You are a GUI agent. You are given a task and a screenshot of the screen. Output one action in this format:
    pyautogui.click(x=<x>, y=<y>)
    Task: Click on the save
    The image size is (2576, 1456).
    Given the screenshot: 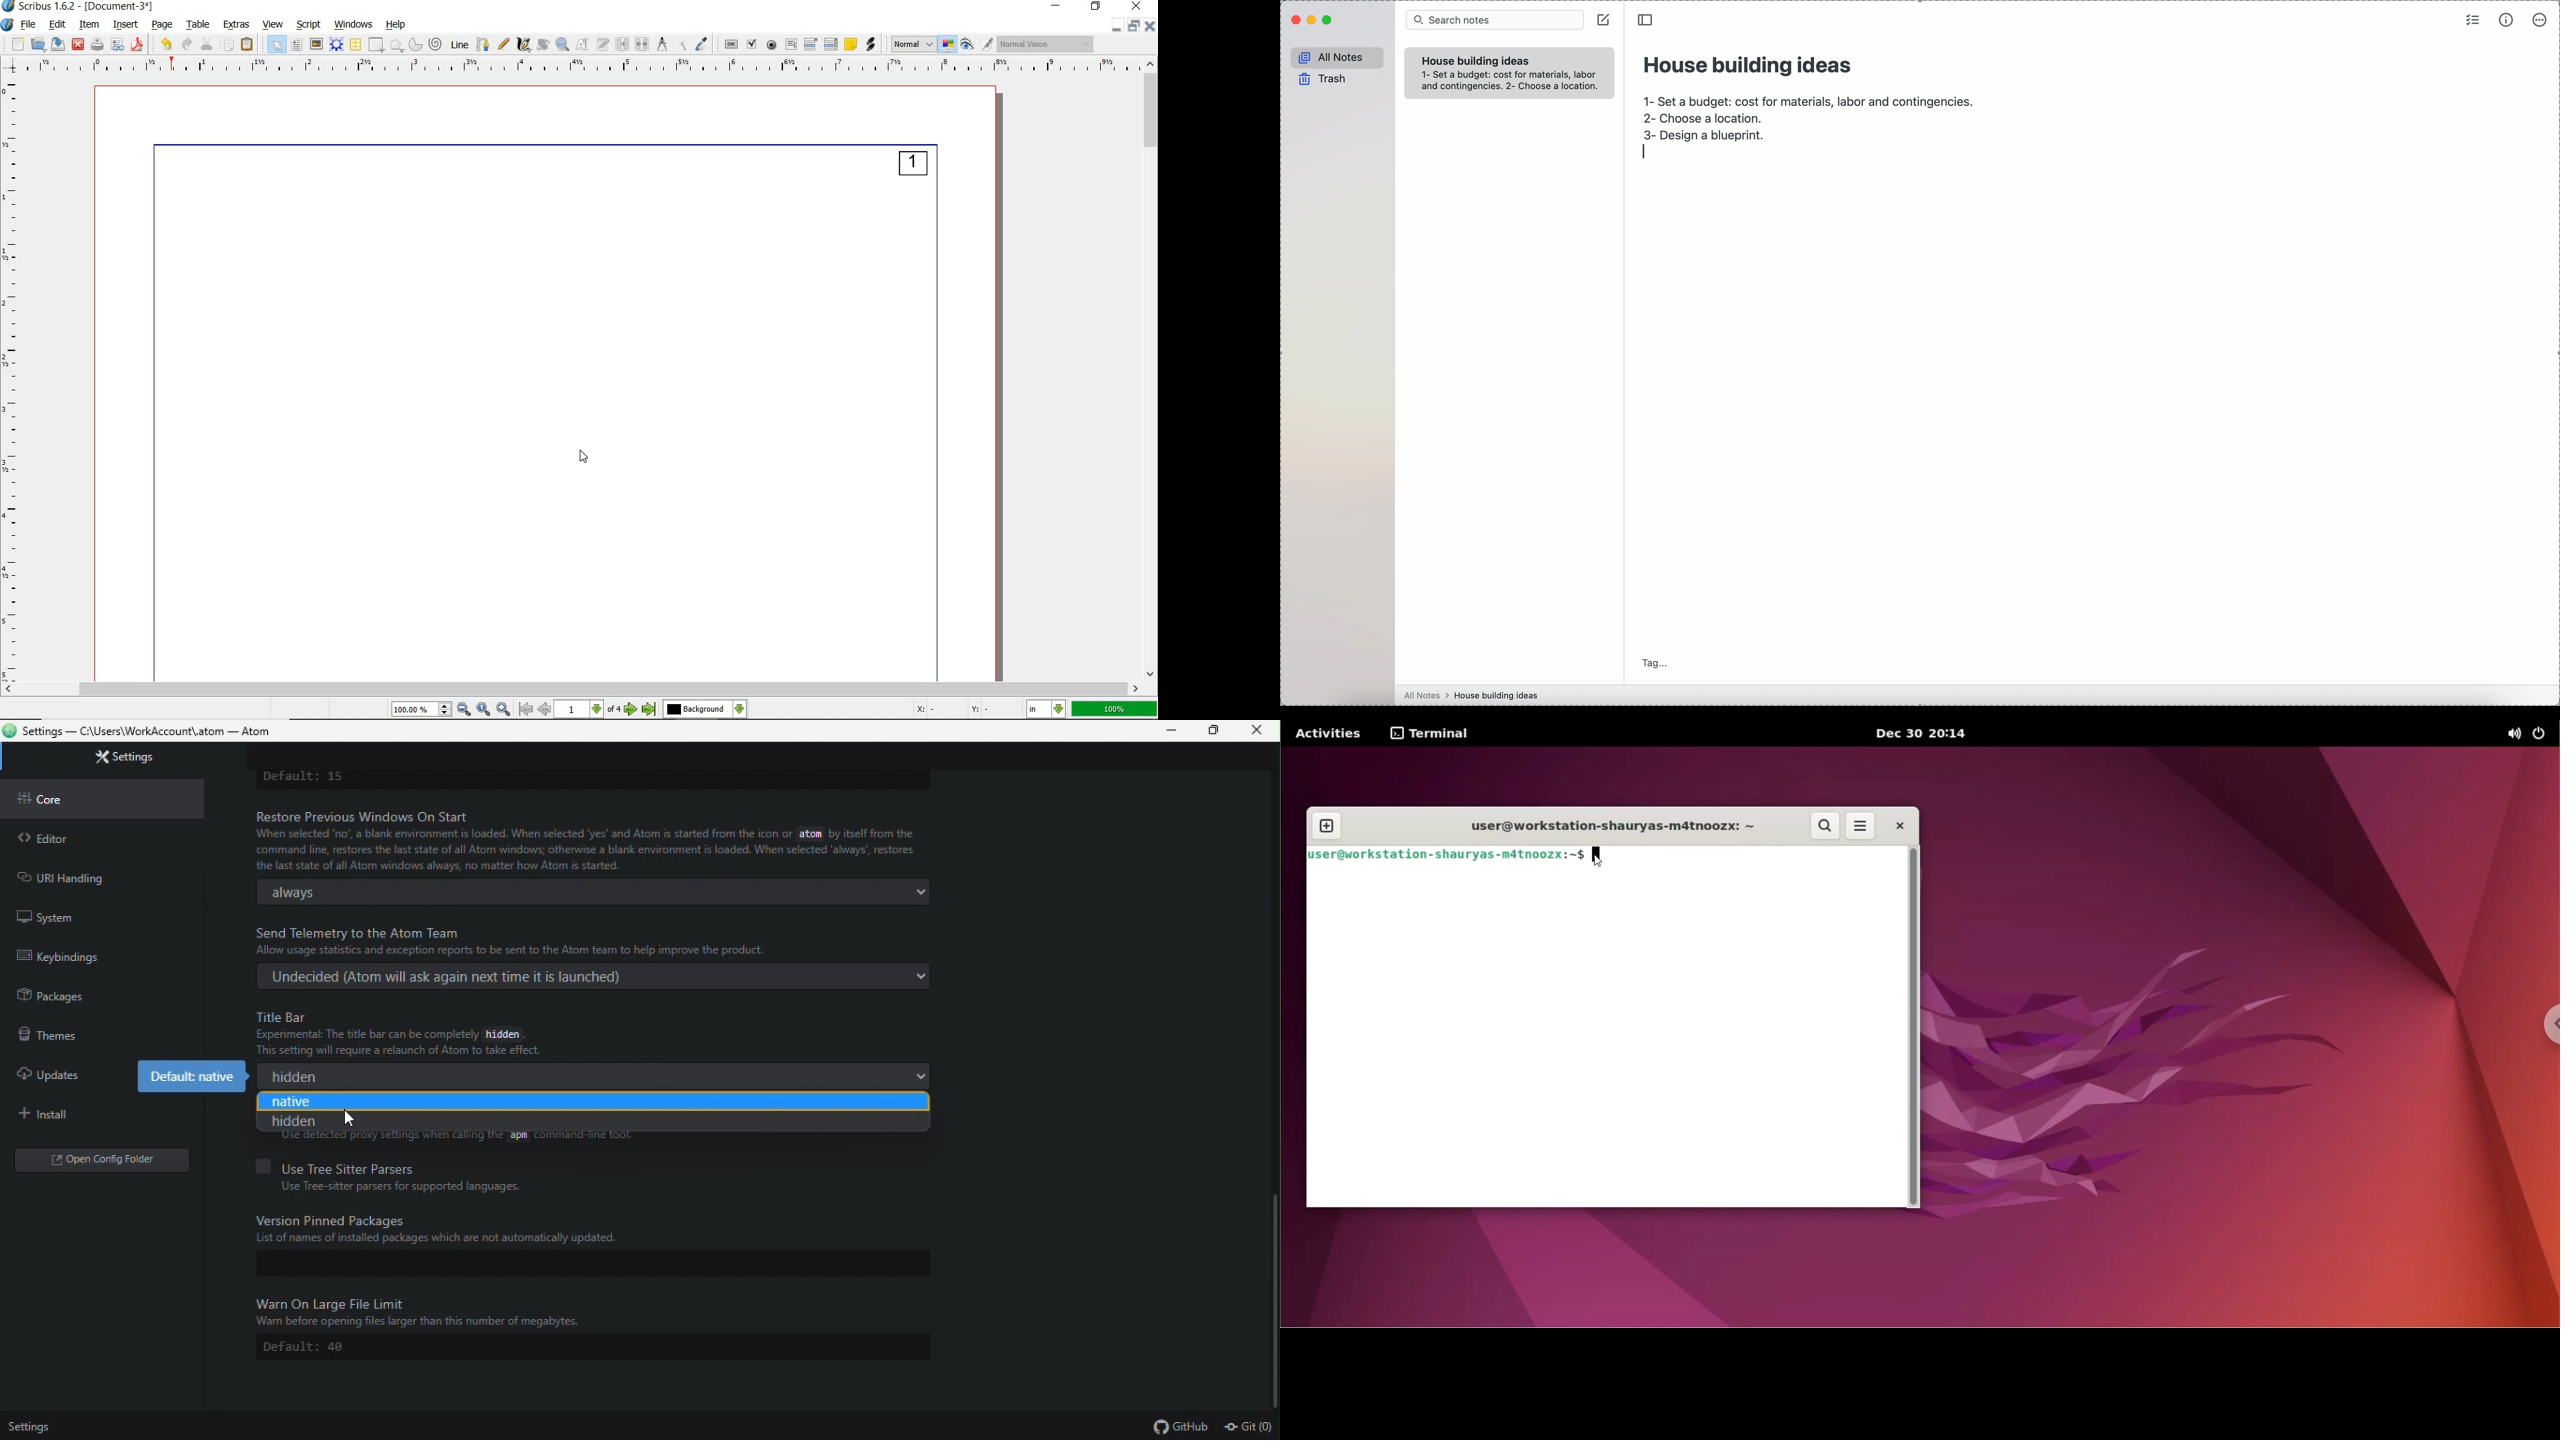 What is the action you would take?
    pyautogui.click(x=57, y=44)
    